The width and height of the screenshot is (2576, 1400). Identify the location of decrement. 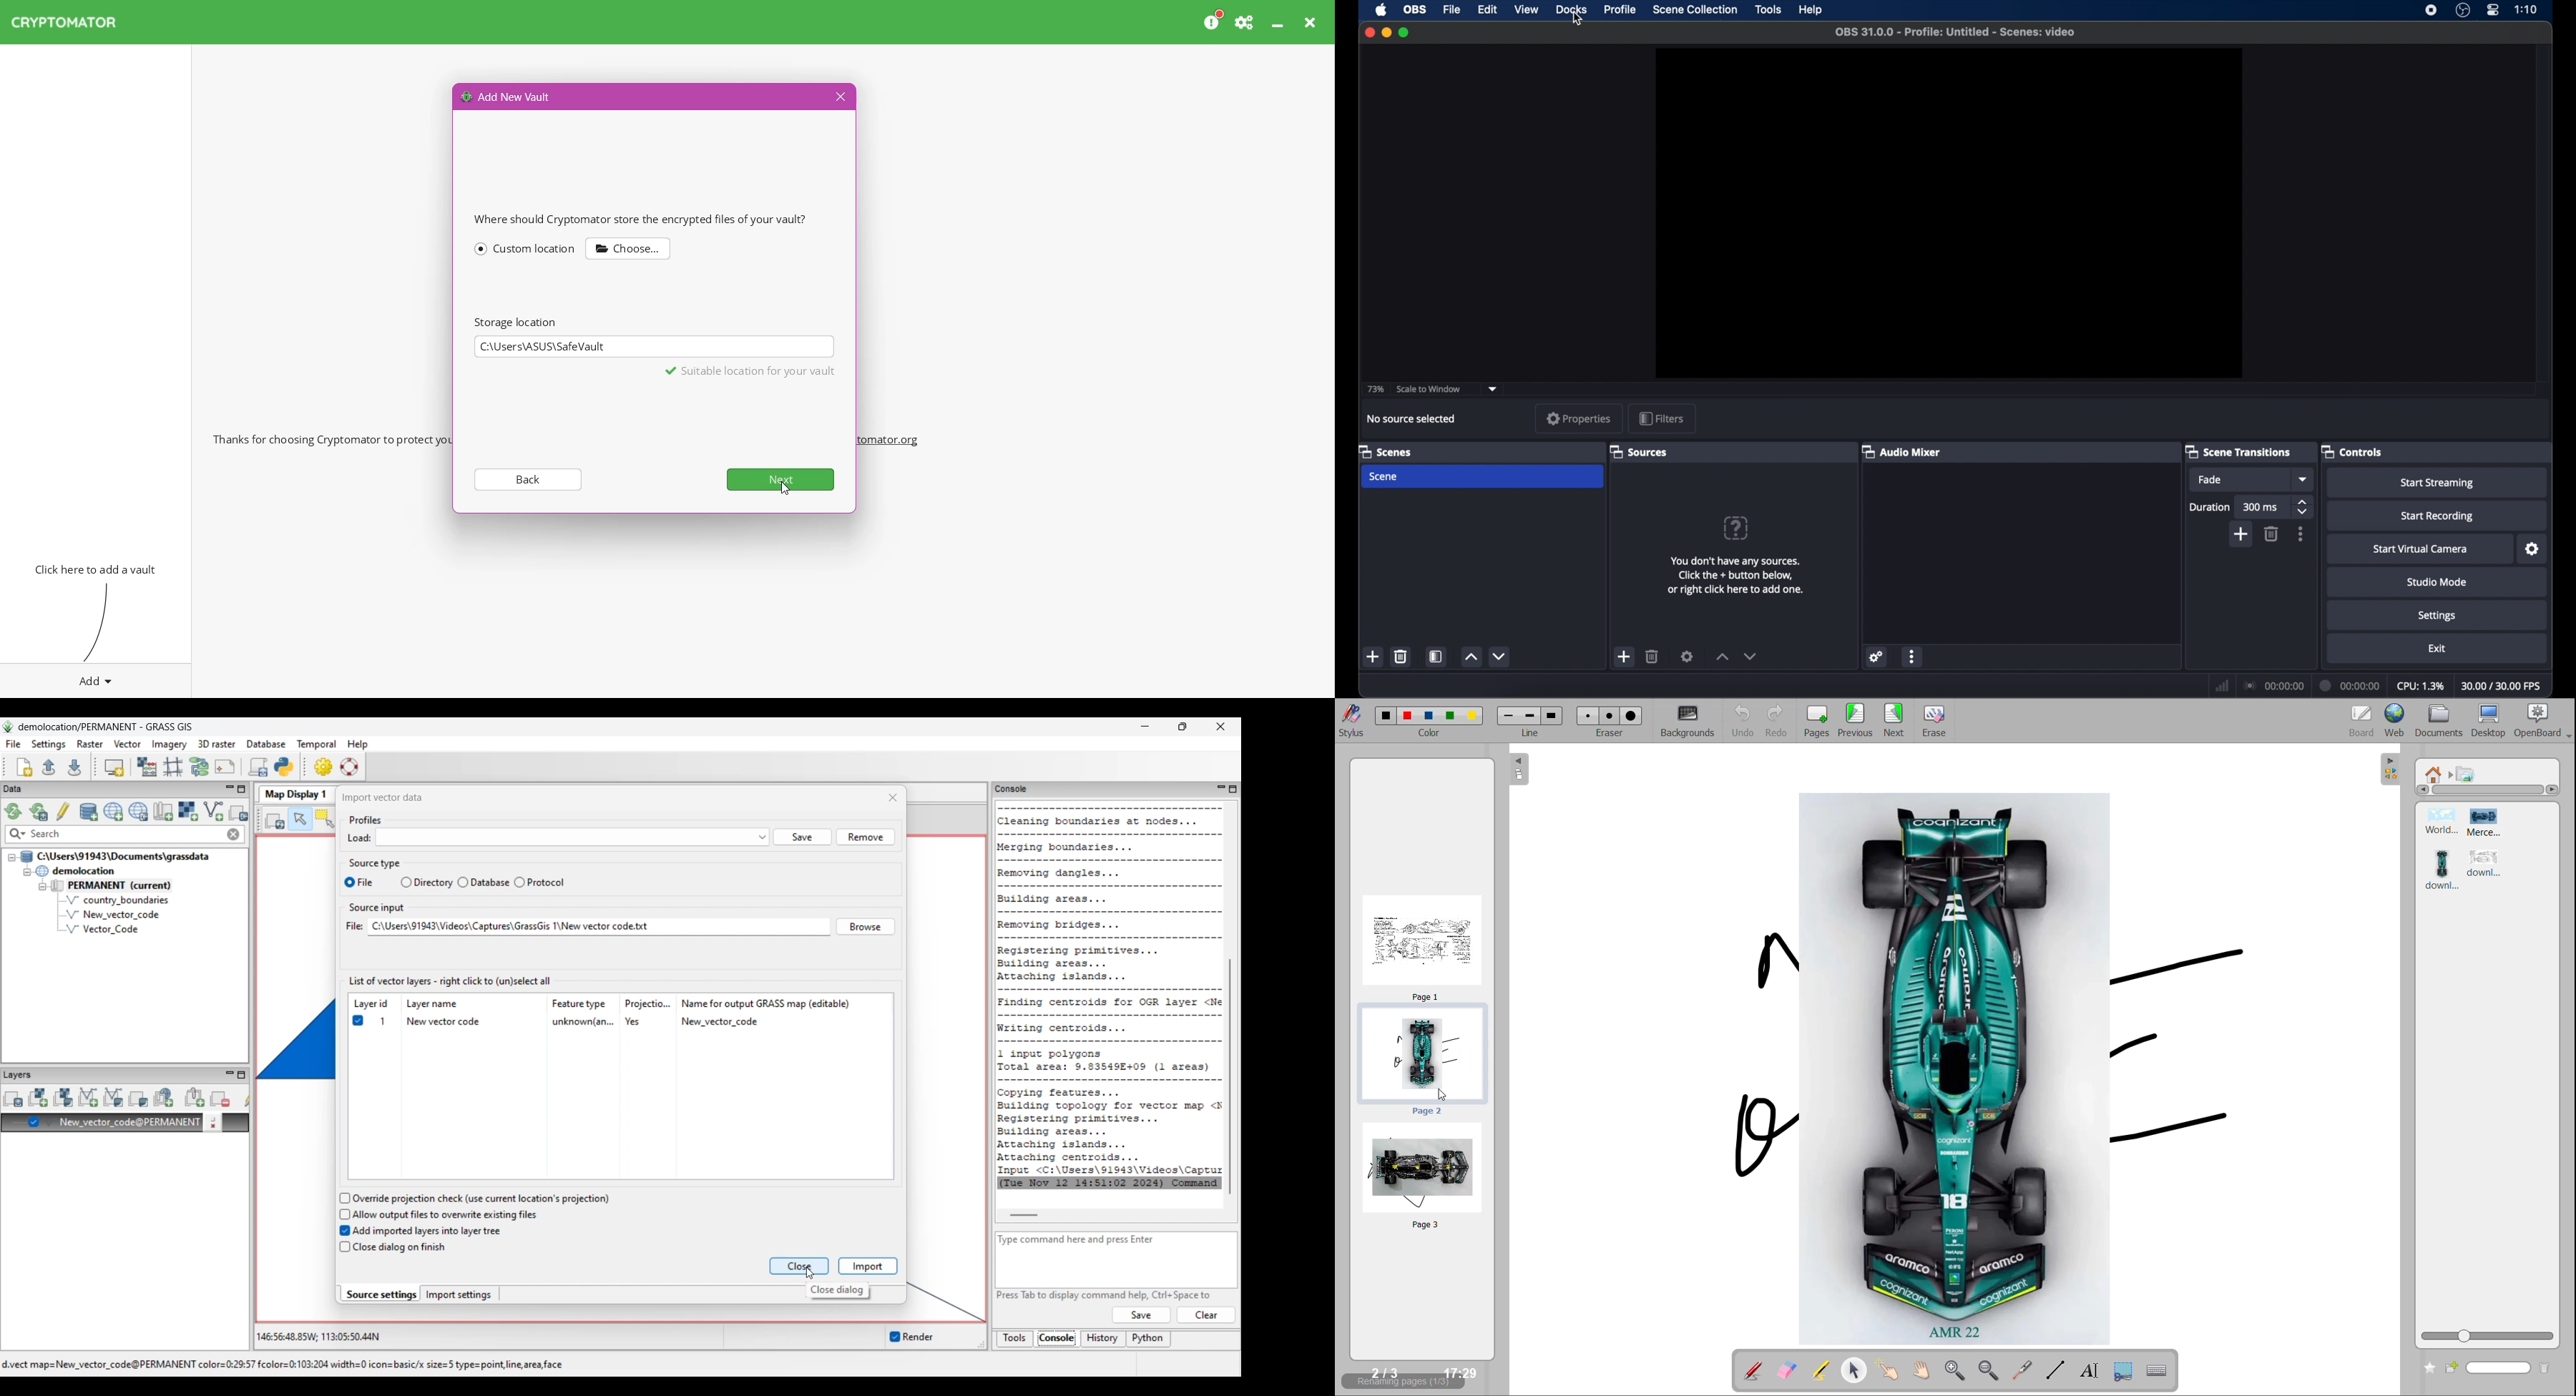
(1500, 656).